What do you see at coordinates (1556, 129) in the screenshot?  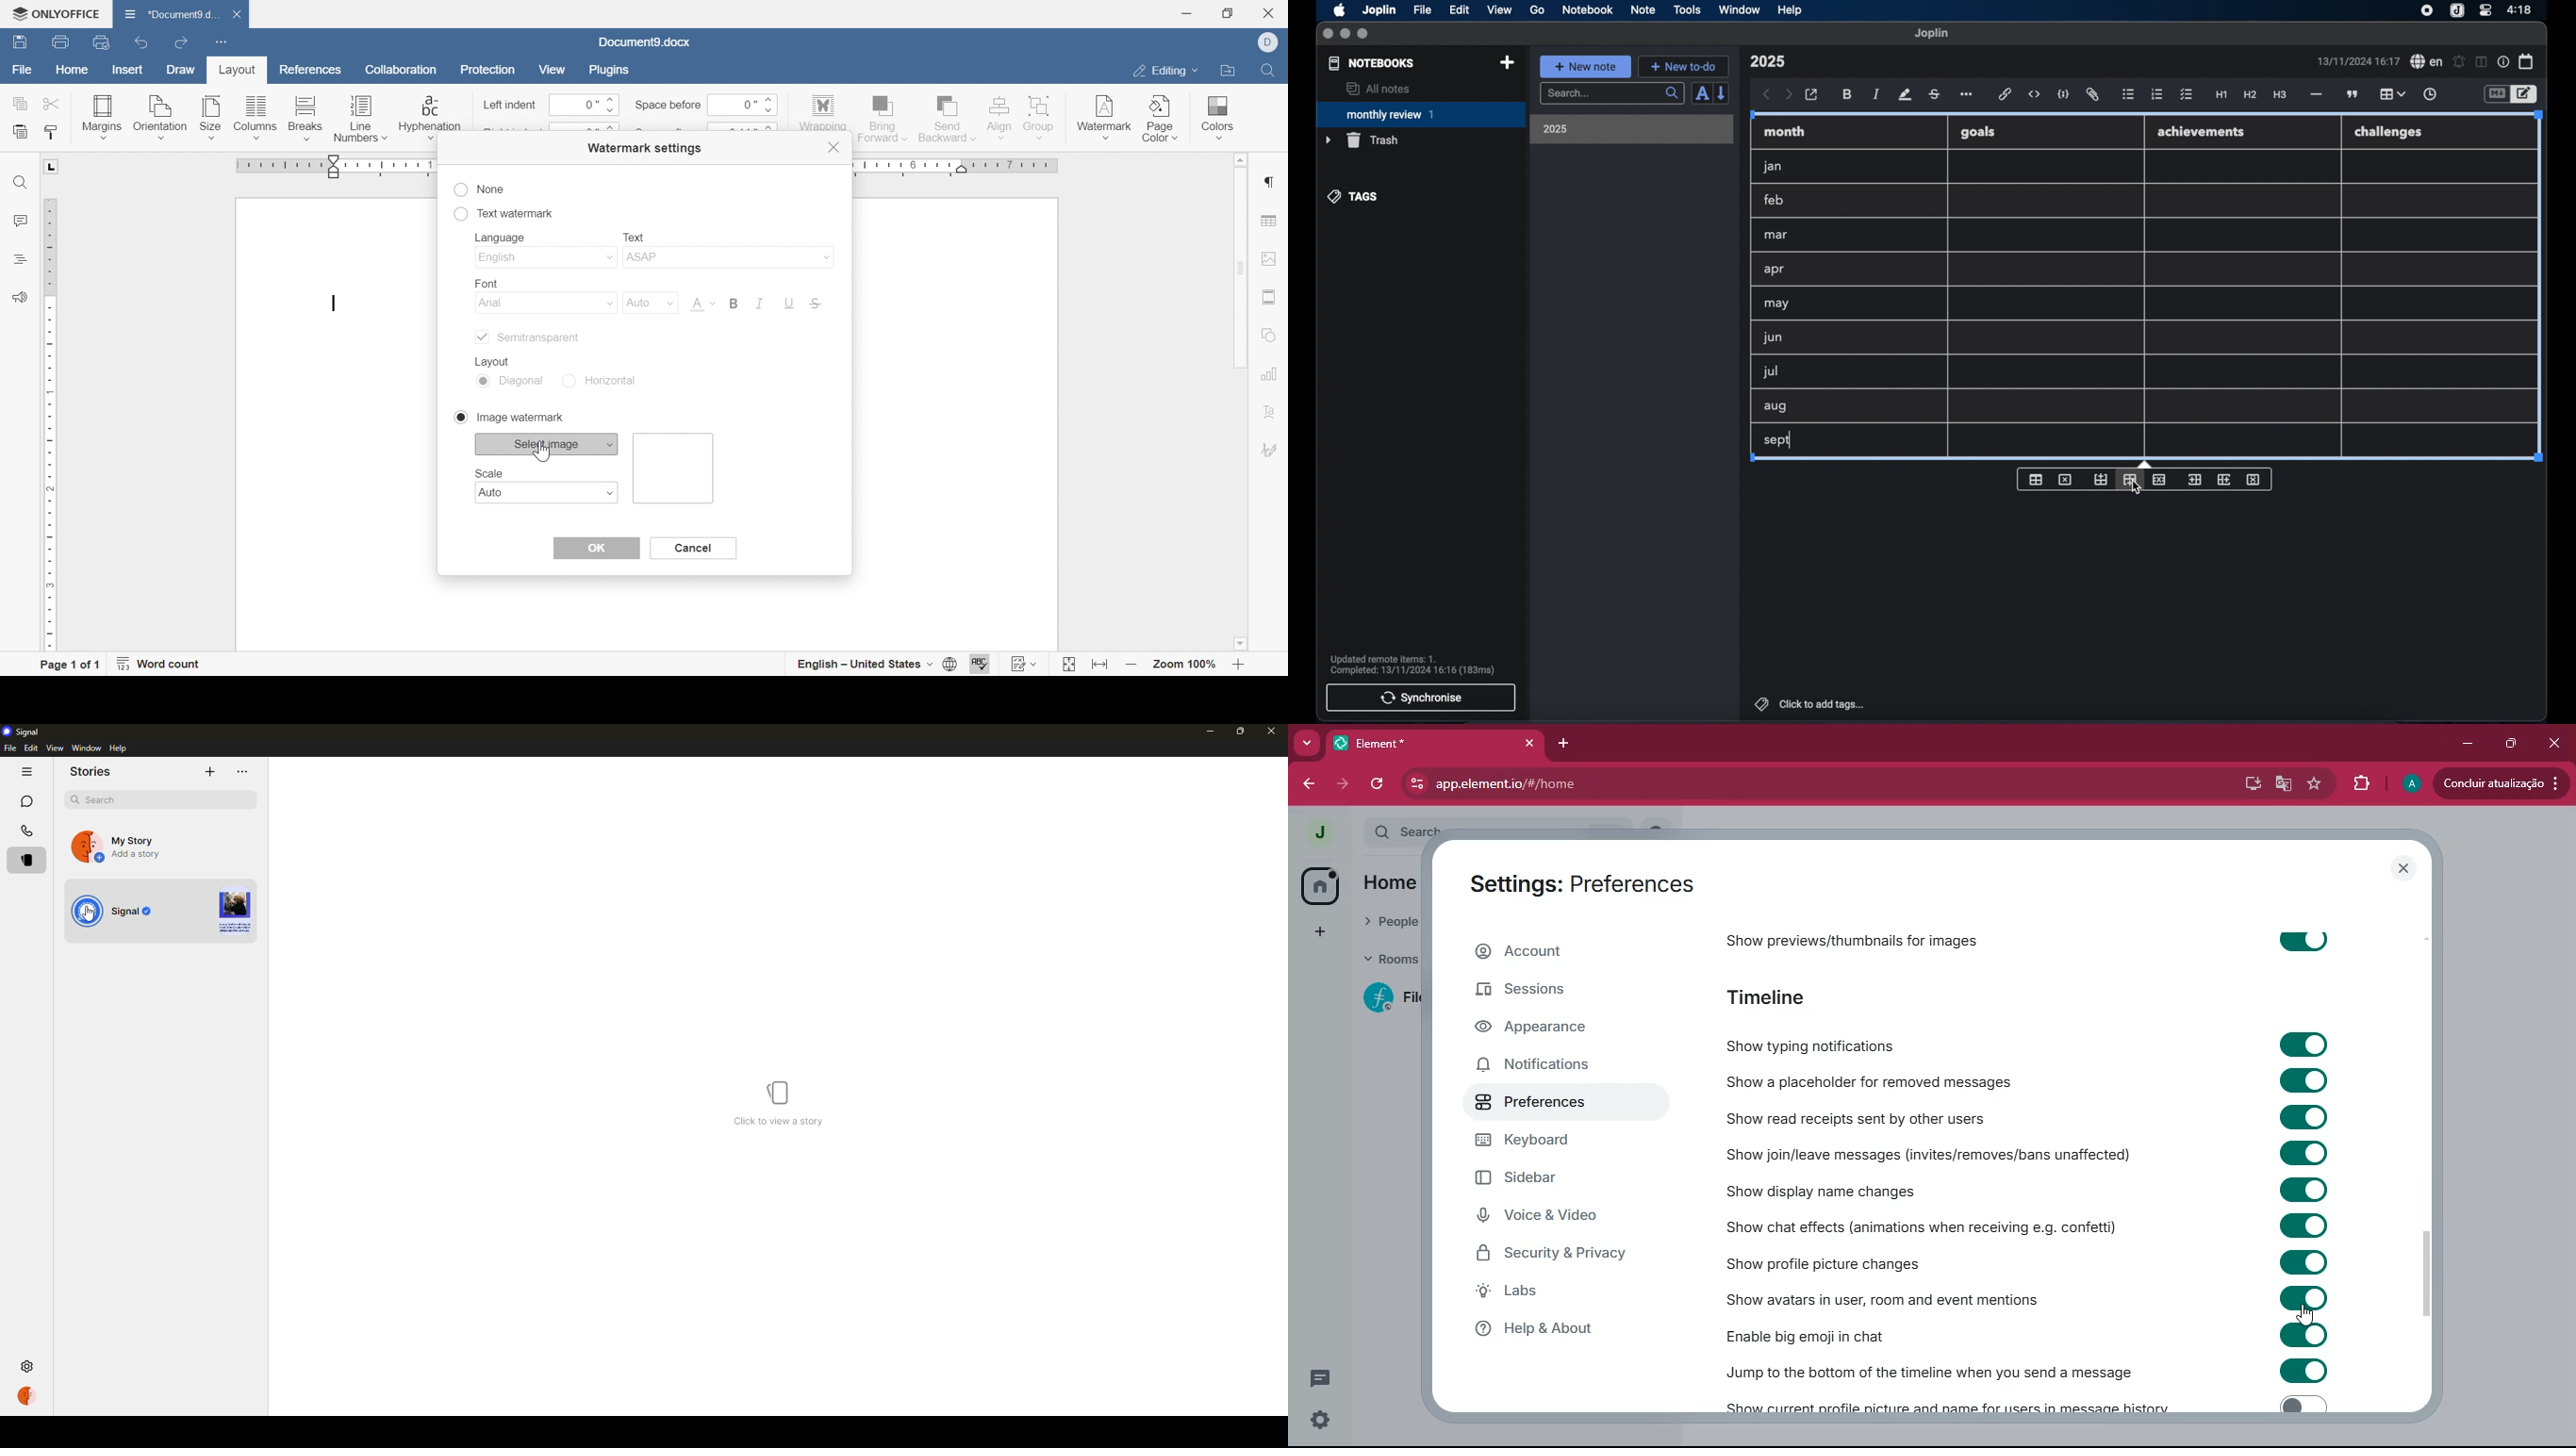 I see `2025` at bounding box center [1556, 129].